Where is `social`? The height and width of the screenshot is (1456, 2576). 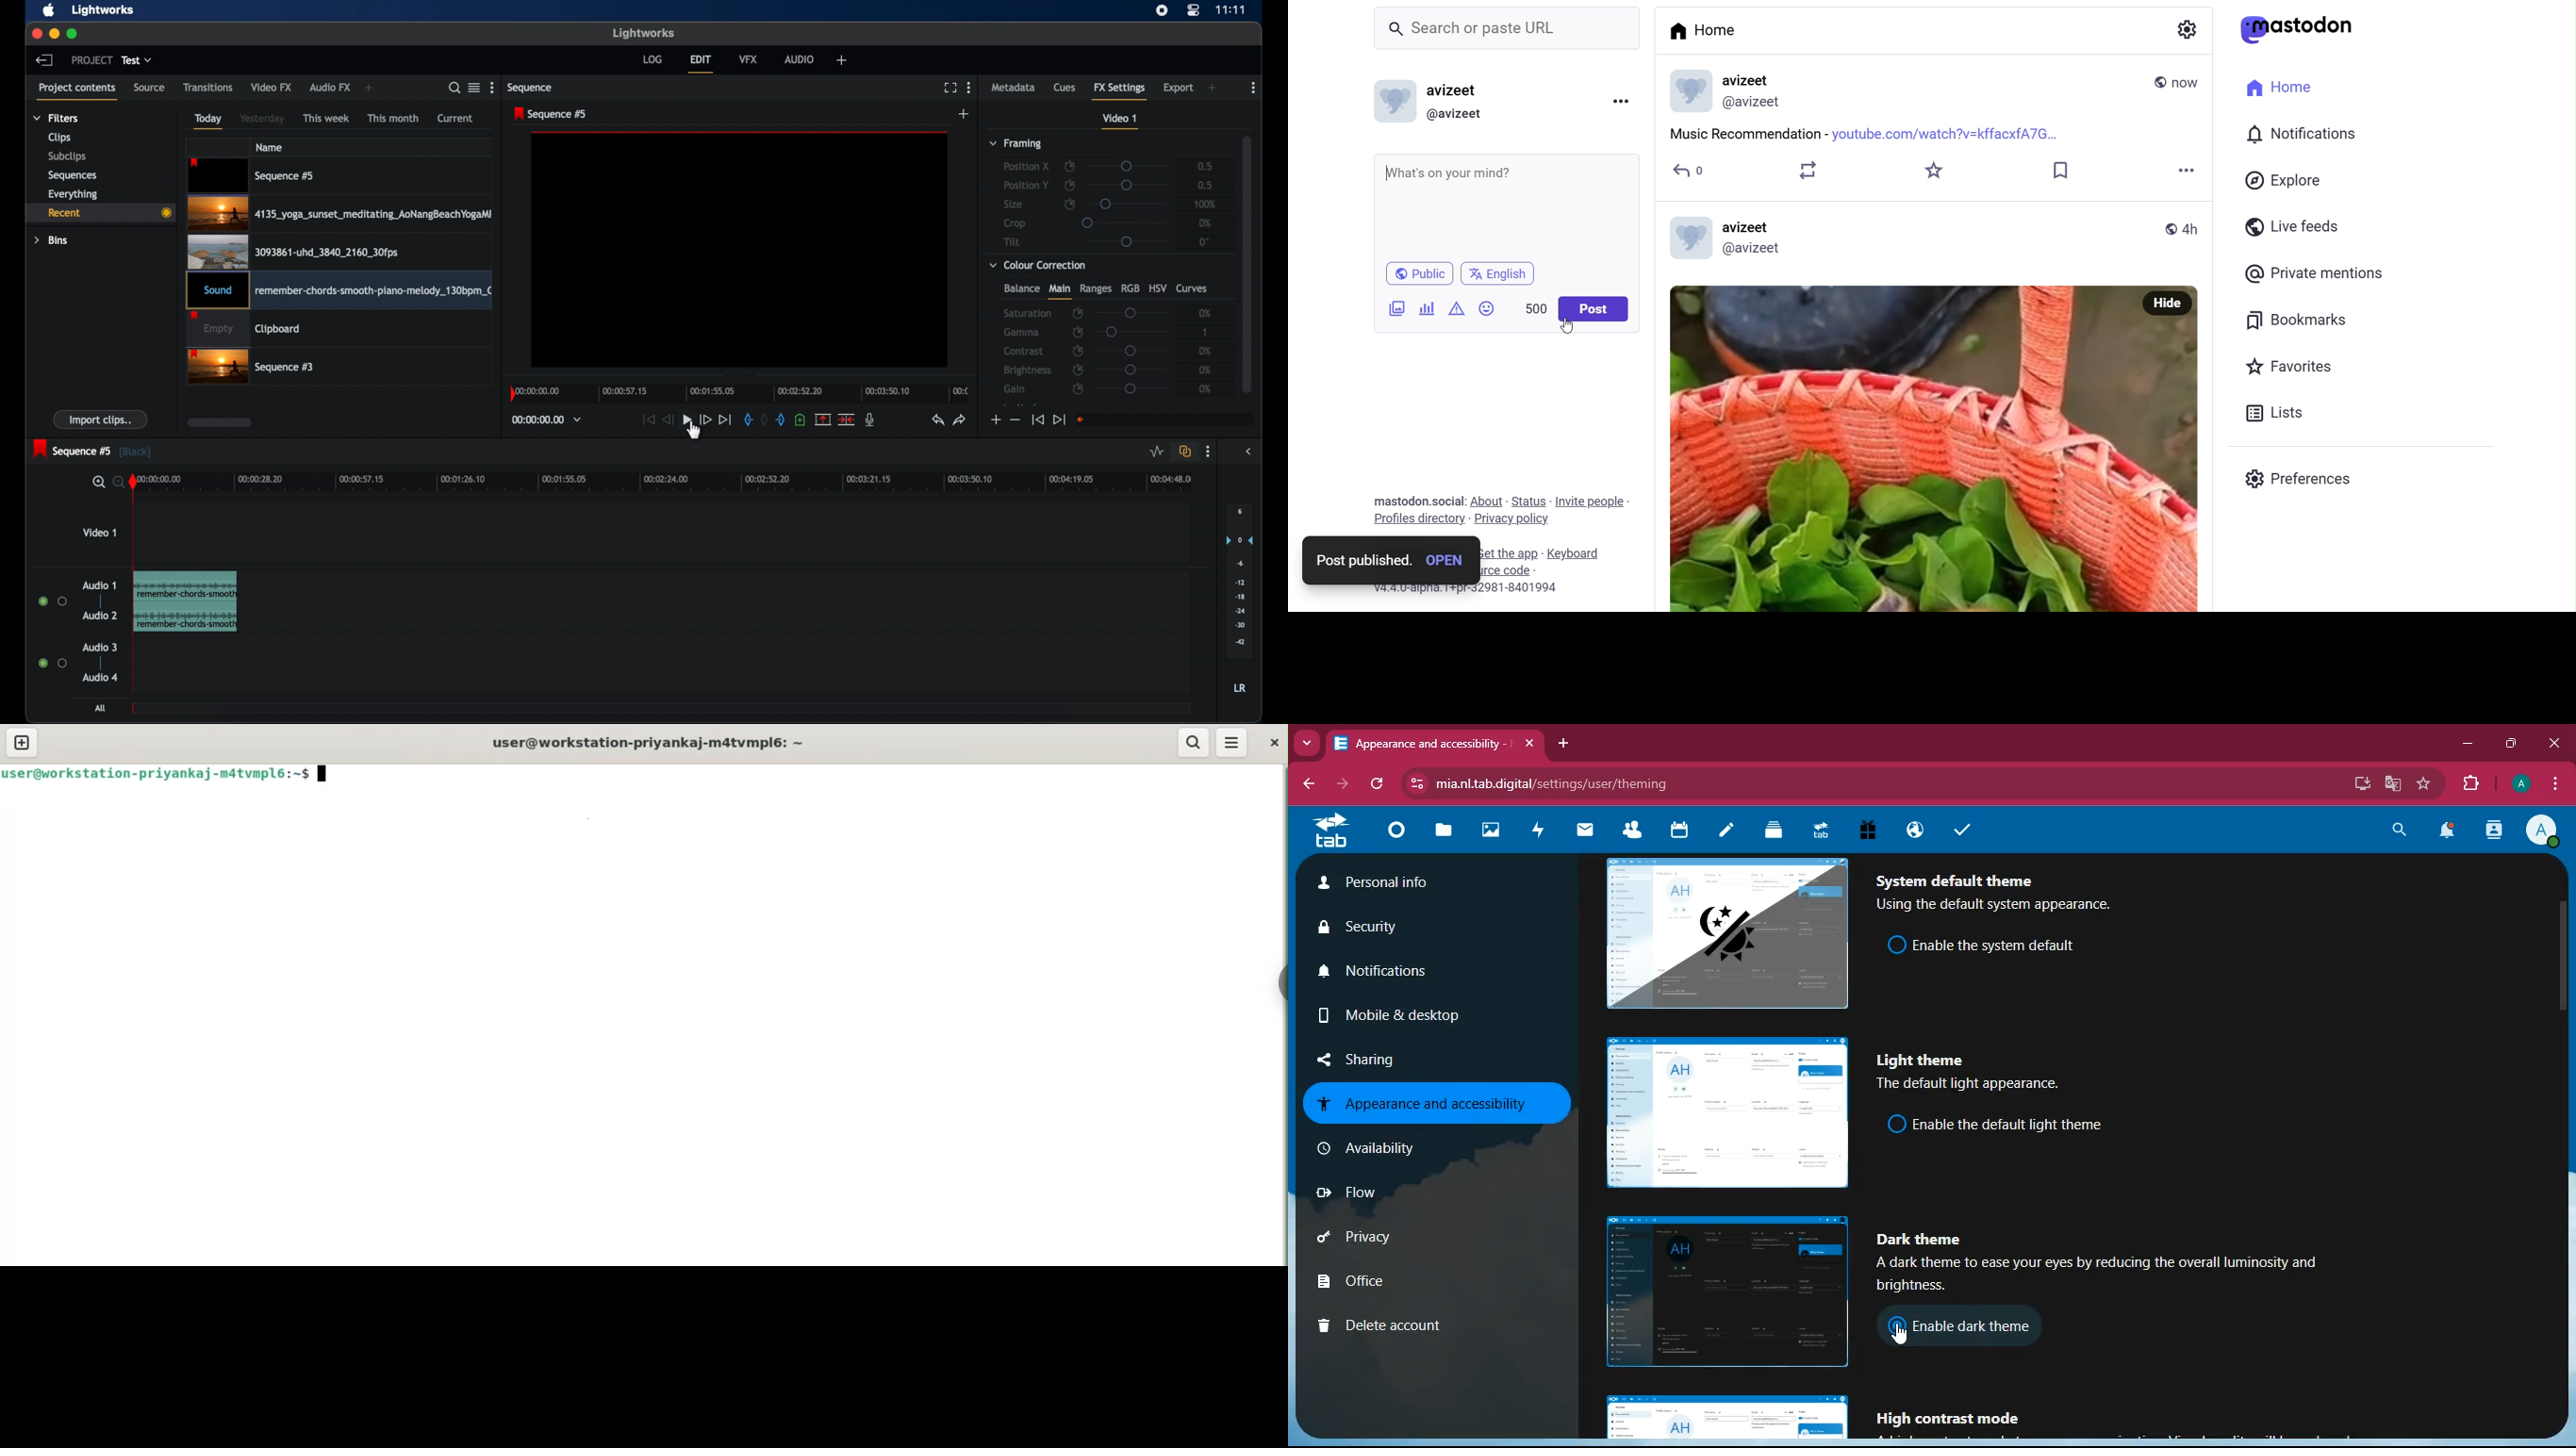 social is located at coordinates (1448, 500).